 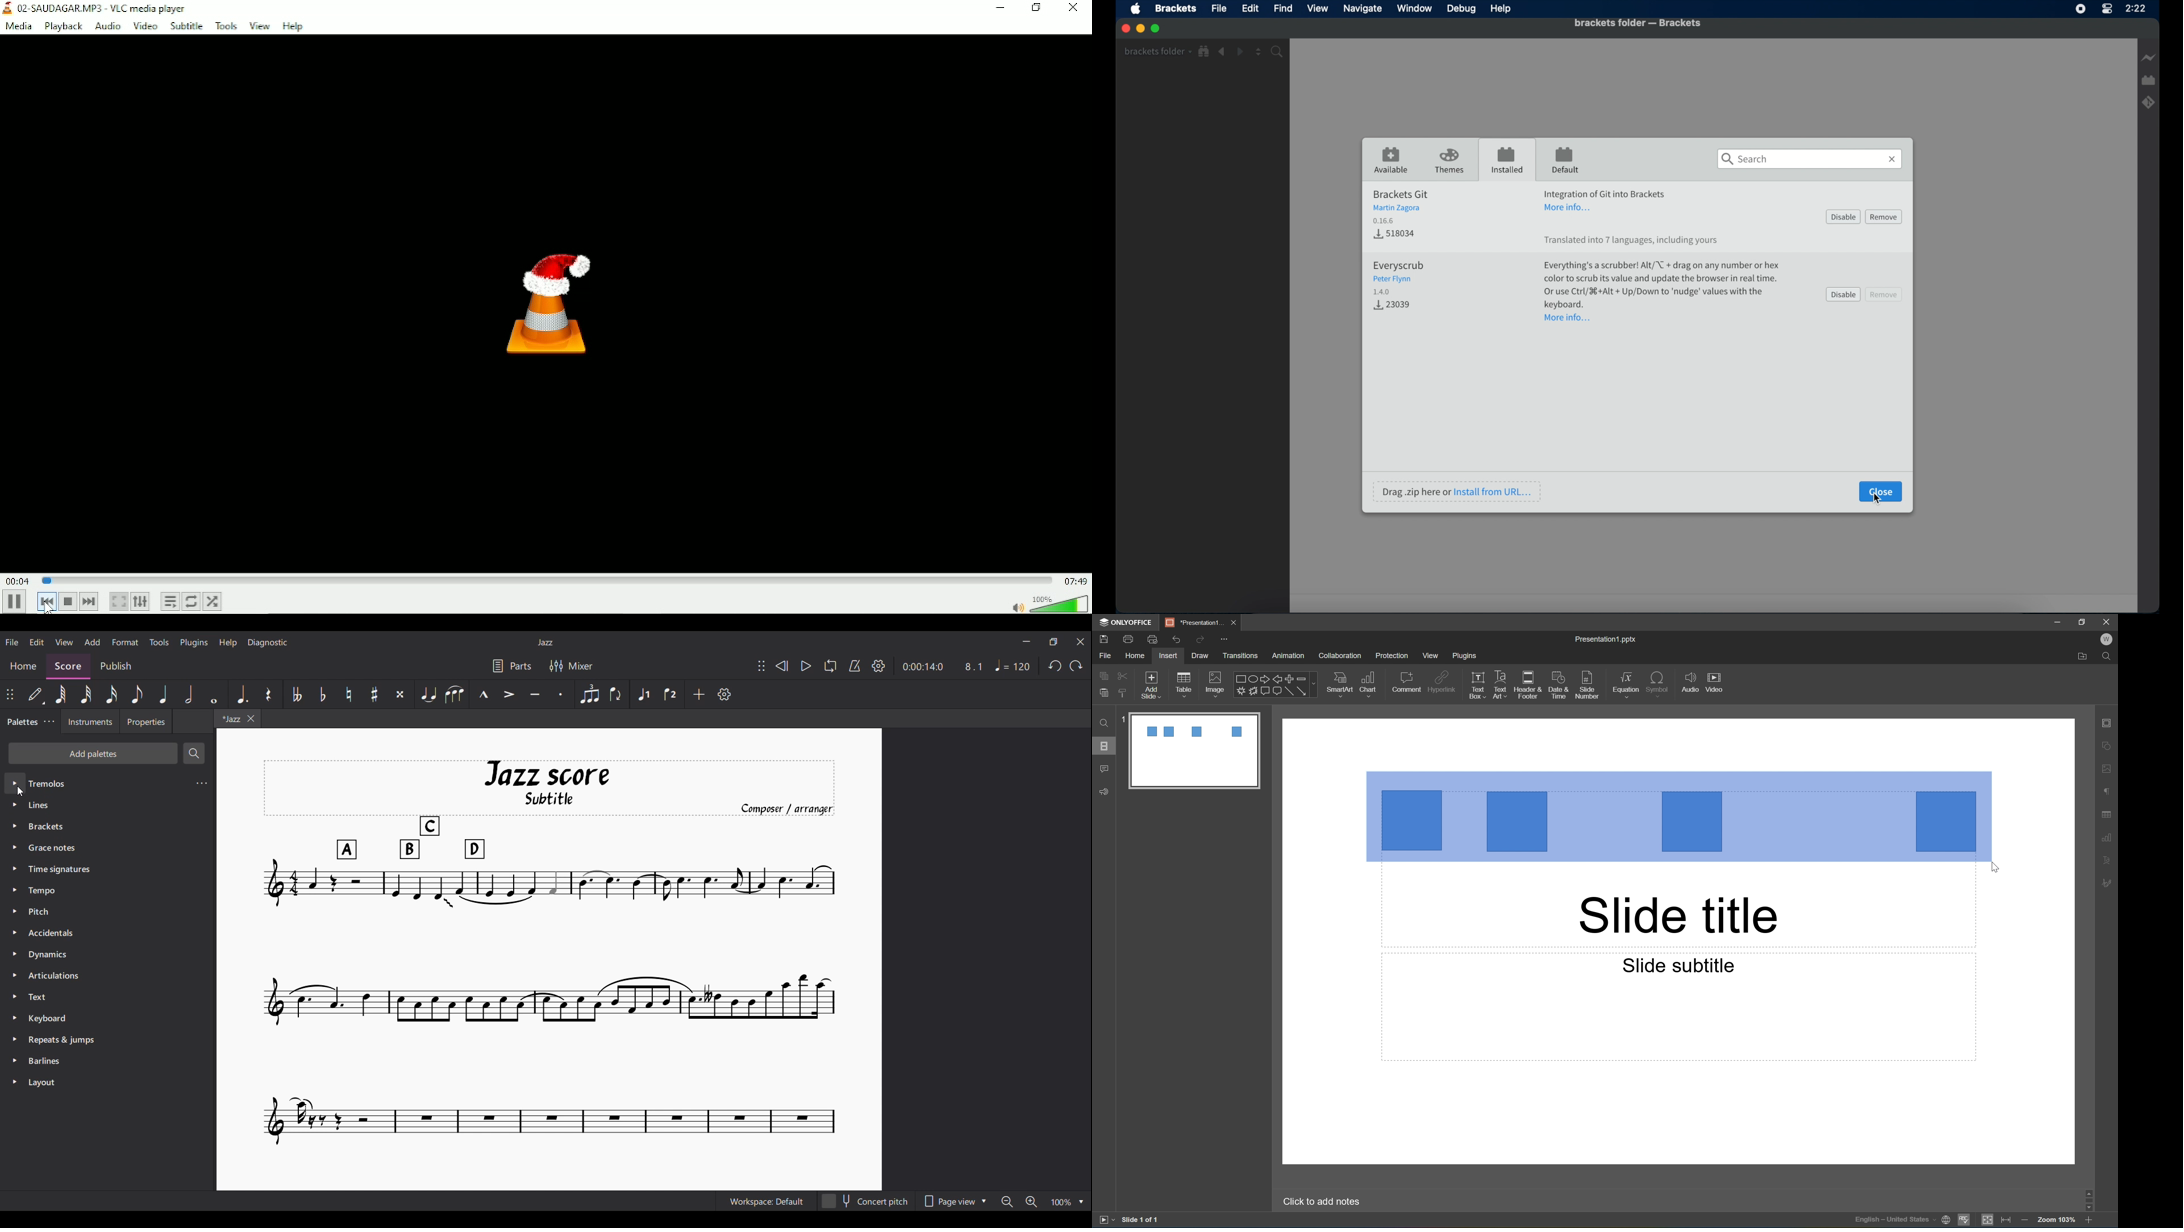 What do you see at coordinates (1688, 684) in the screenshot?
I see `audio` at bounding box center [1688, 684].